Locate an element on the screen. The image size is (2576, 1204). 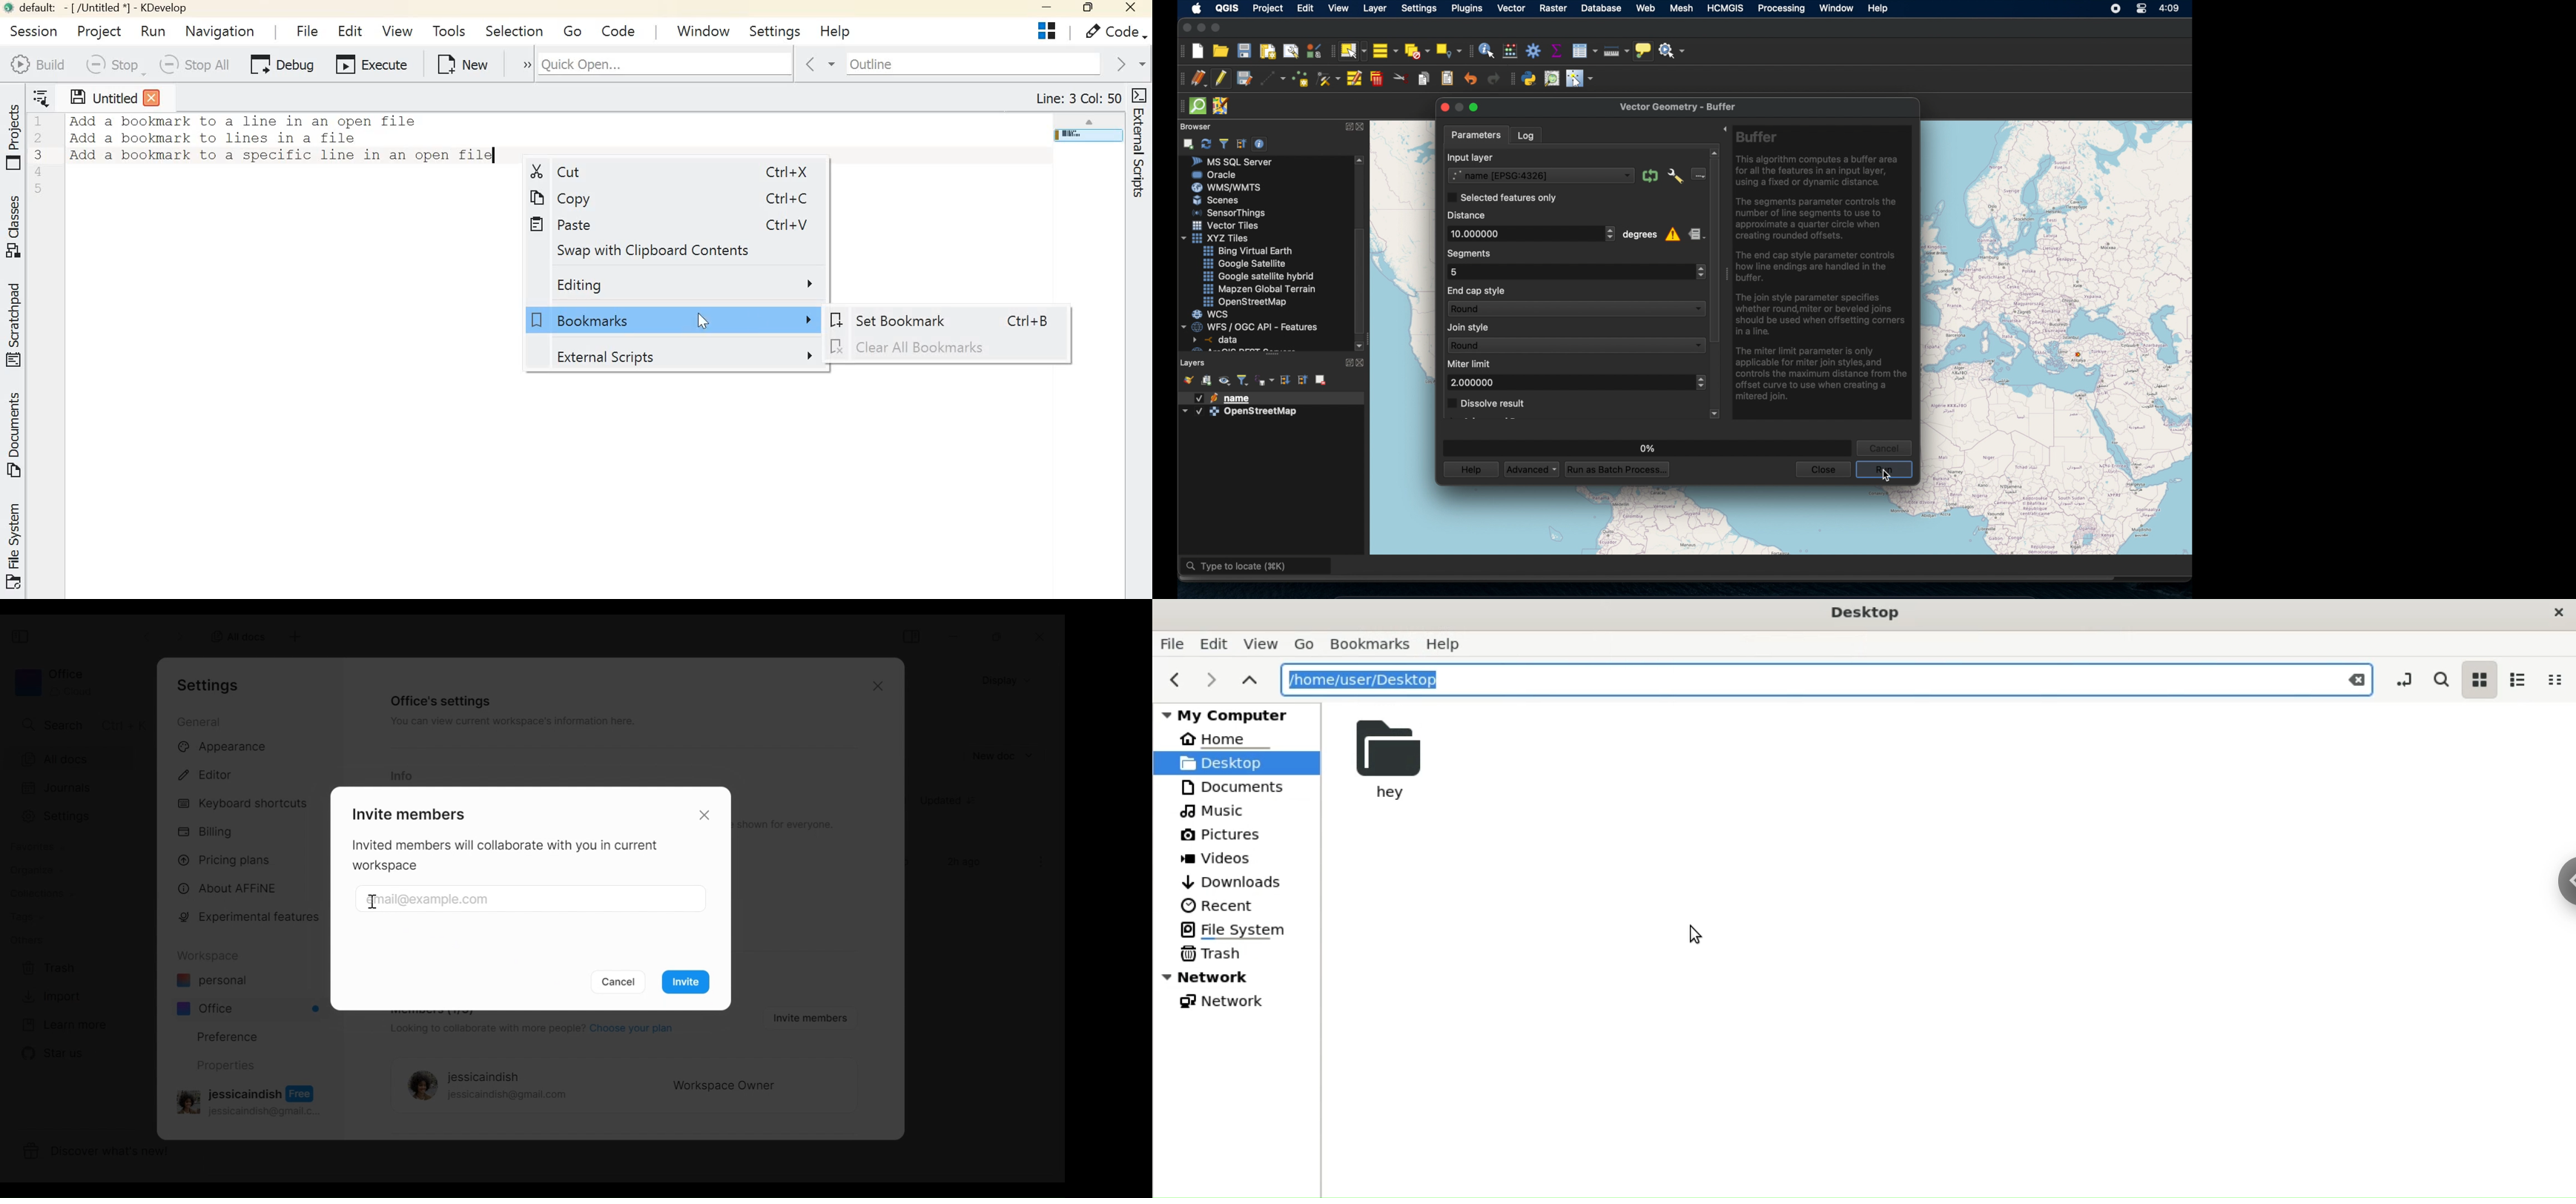
cursor is located at coordinates (1886, 476).